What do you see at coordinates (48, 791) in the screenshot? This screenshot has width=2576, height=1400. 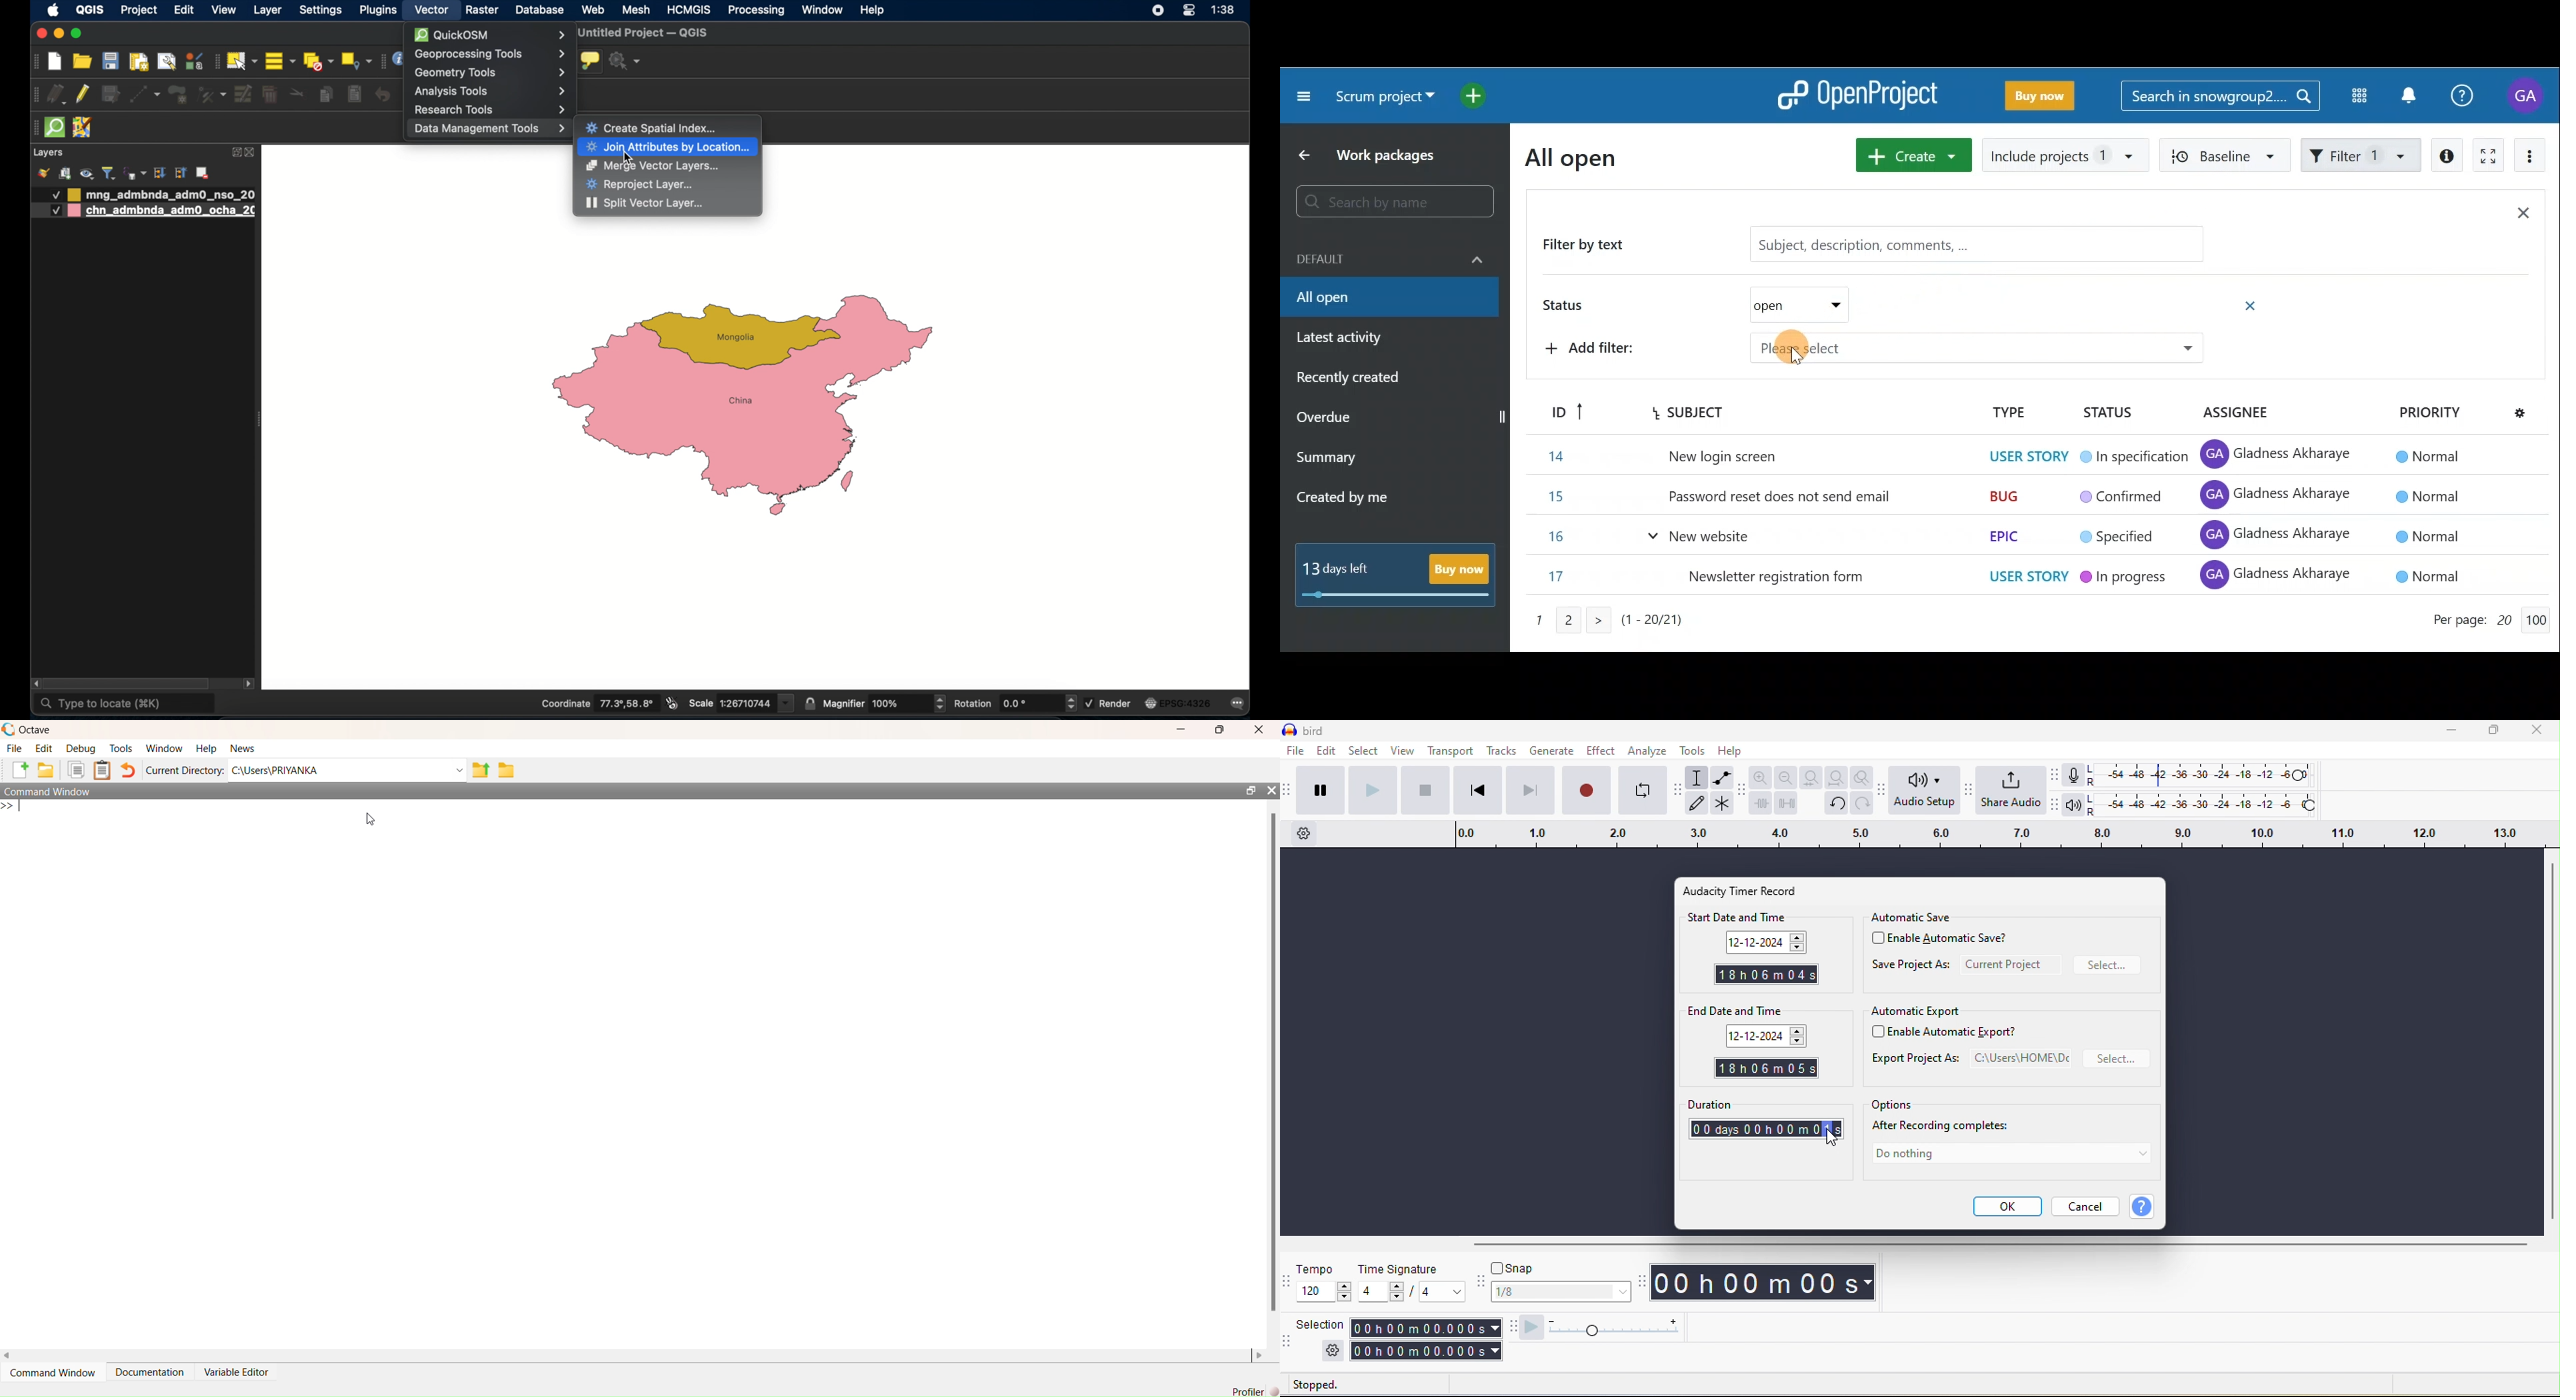 I see `command window` at bounding box center [48, 791].